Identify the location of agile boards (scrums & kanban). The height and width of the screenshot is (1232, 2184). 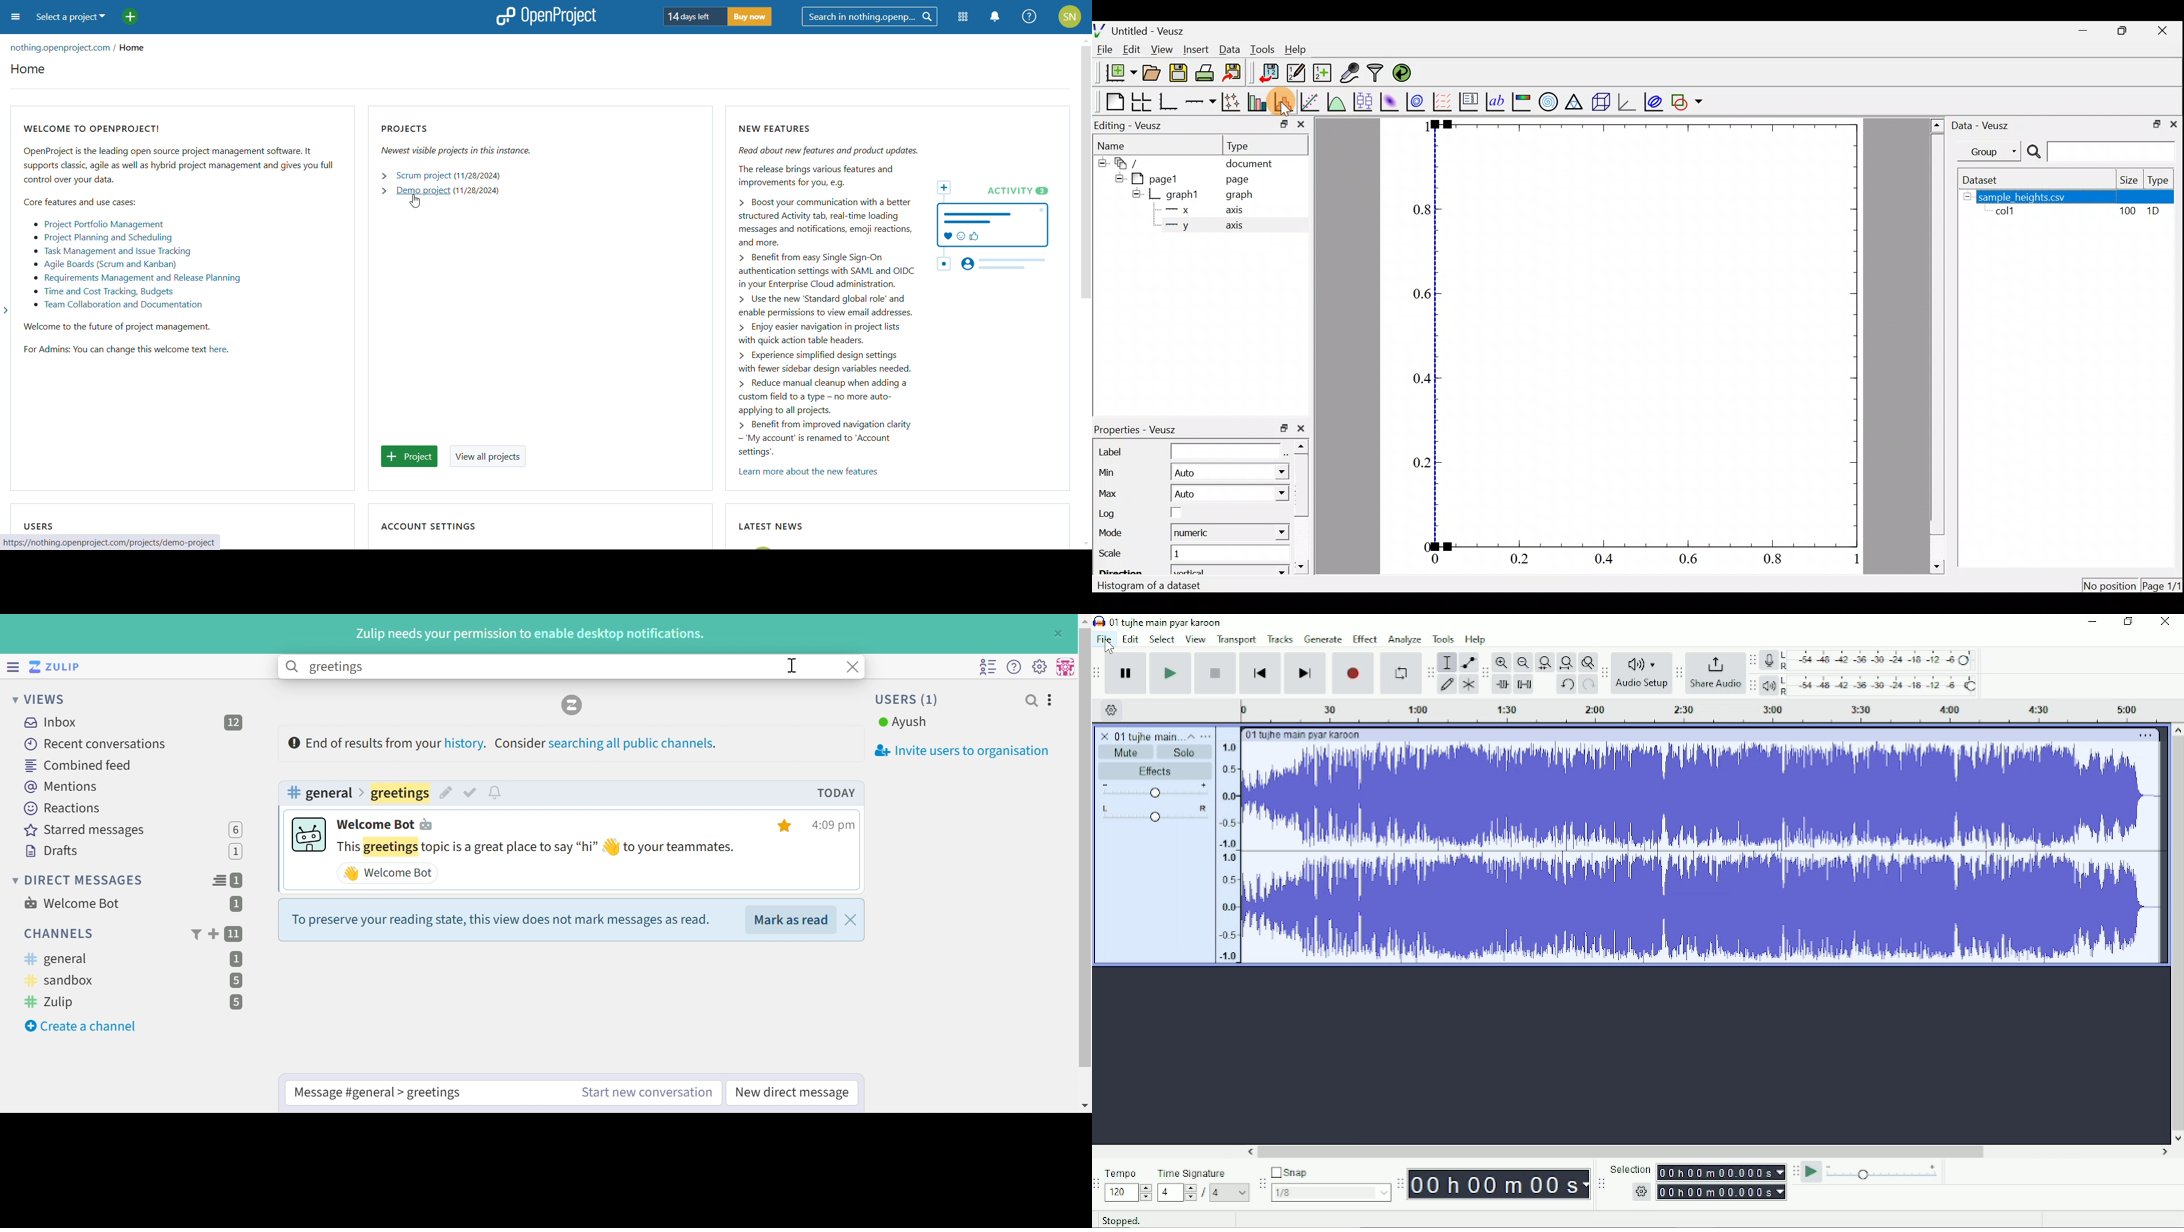
(104, 264).